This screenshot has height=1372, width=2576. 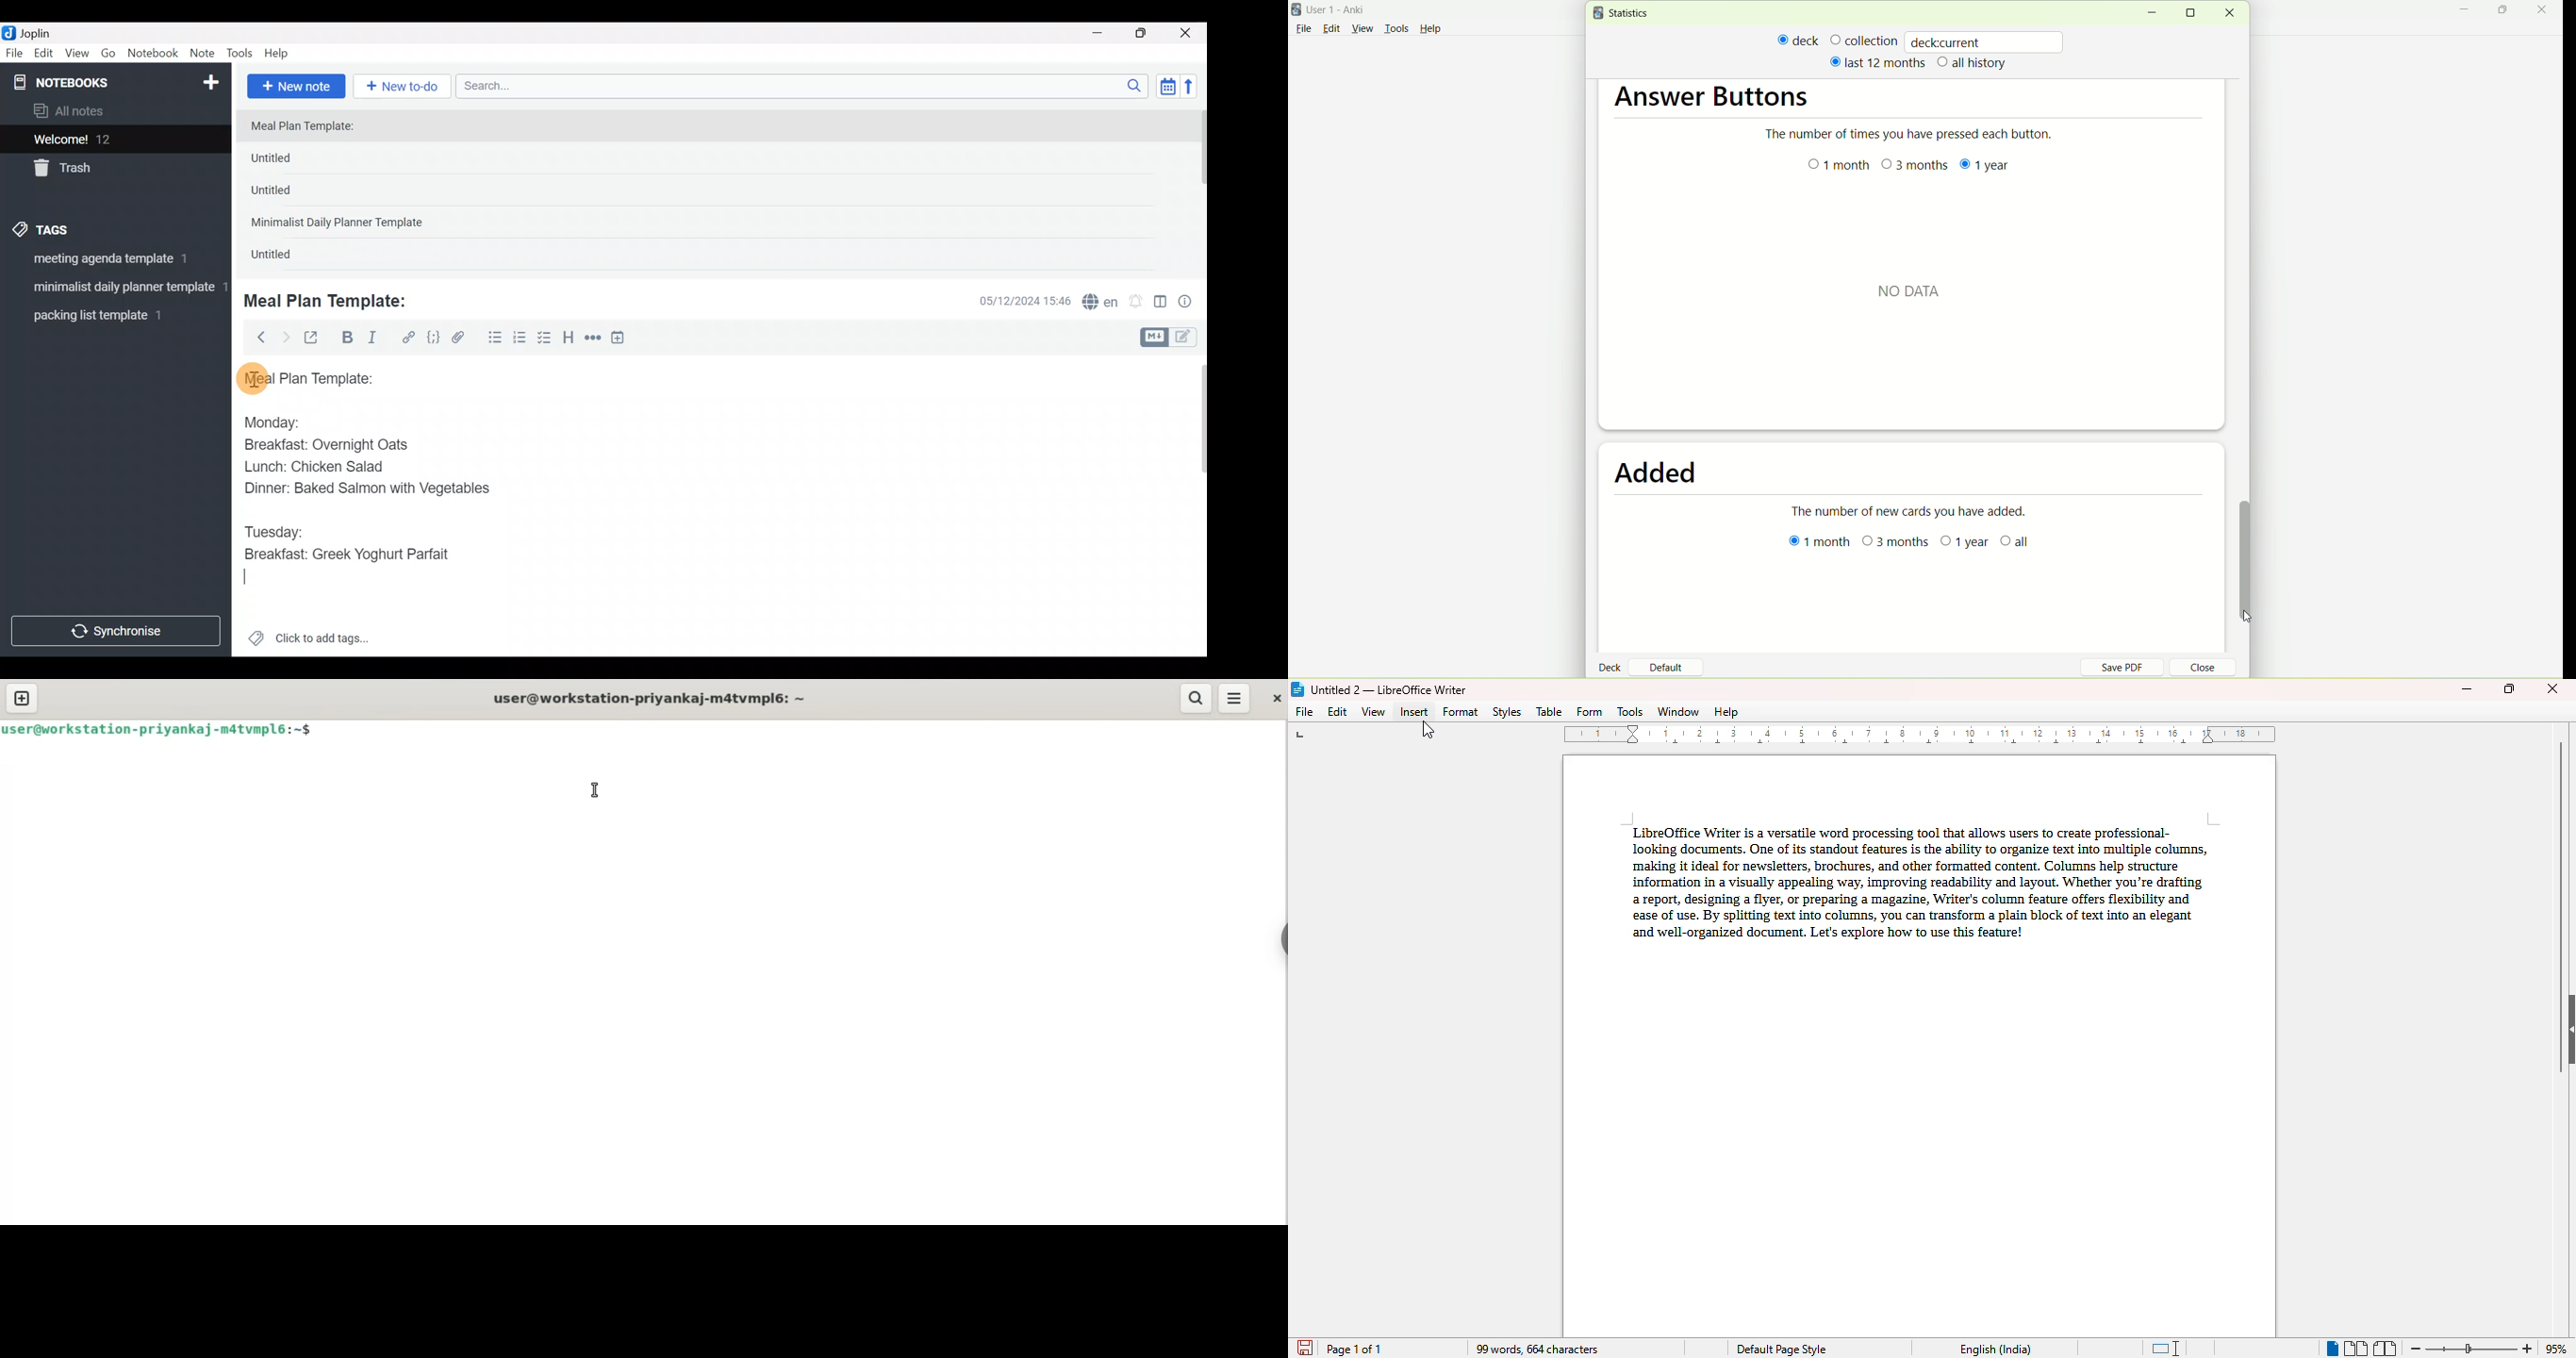 What do you see at coordinates (333, 299) in the screenshot?
I see `Meal Plan Template:` at bounding box center [333, 299].